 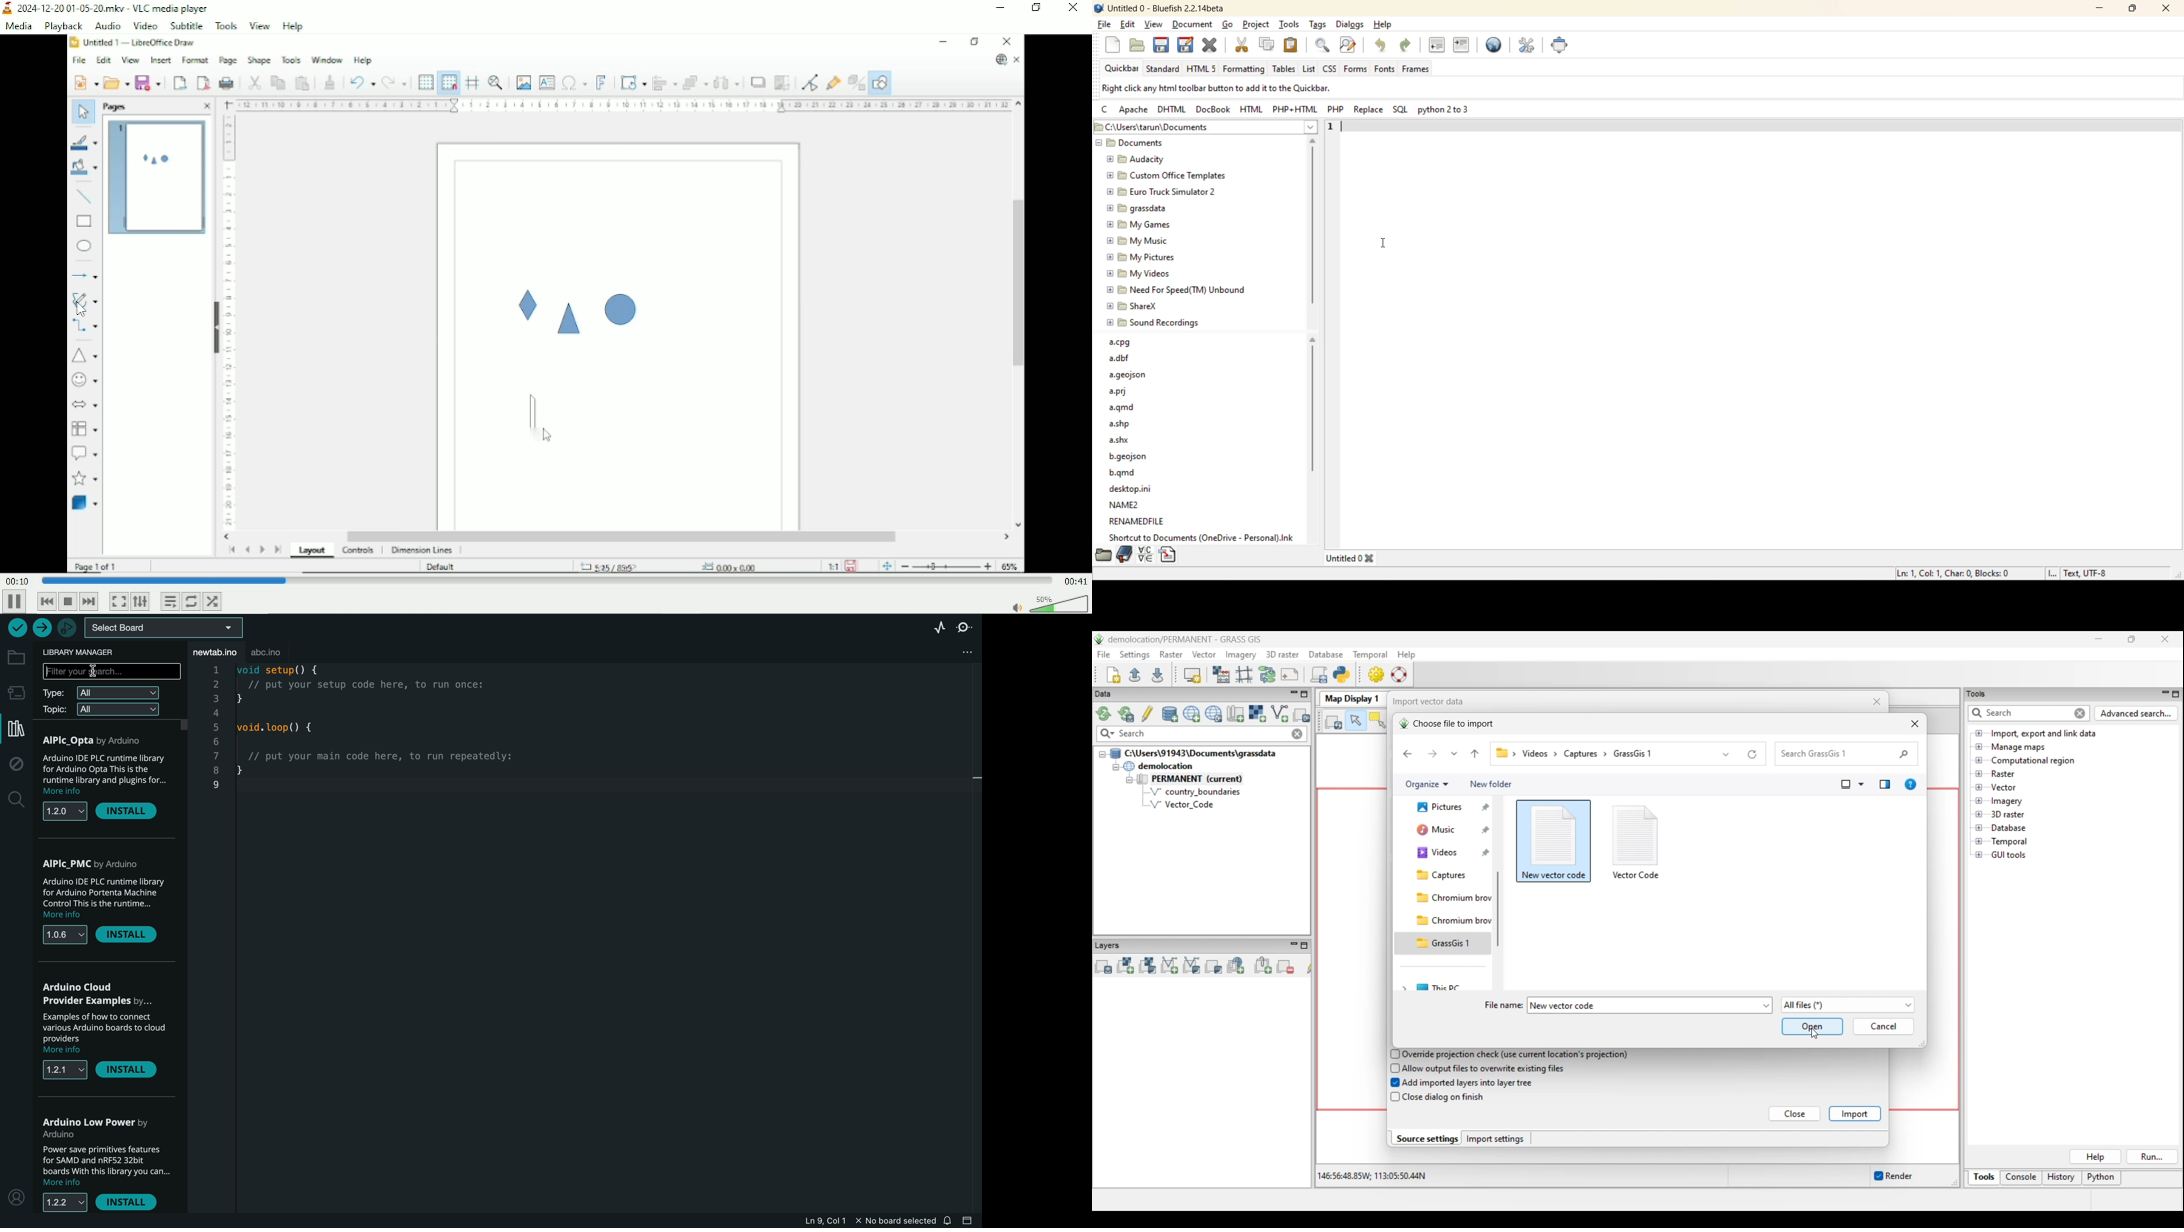 What do you see at coordinates (1416, 68) in the screenshot?
I see `frames` at bounding box center [1416, 68].